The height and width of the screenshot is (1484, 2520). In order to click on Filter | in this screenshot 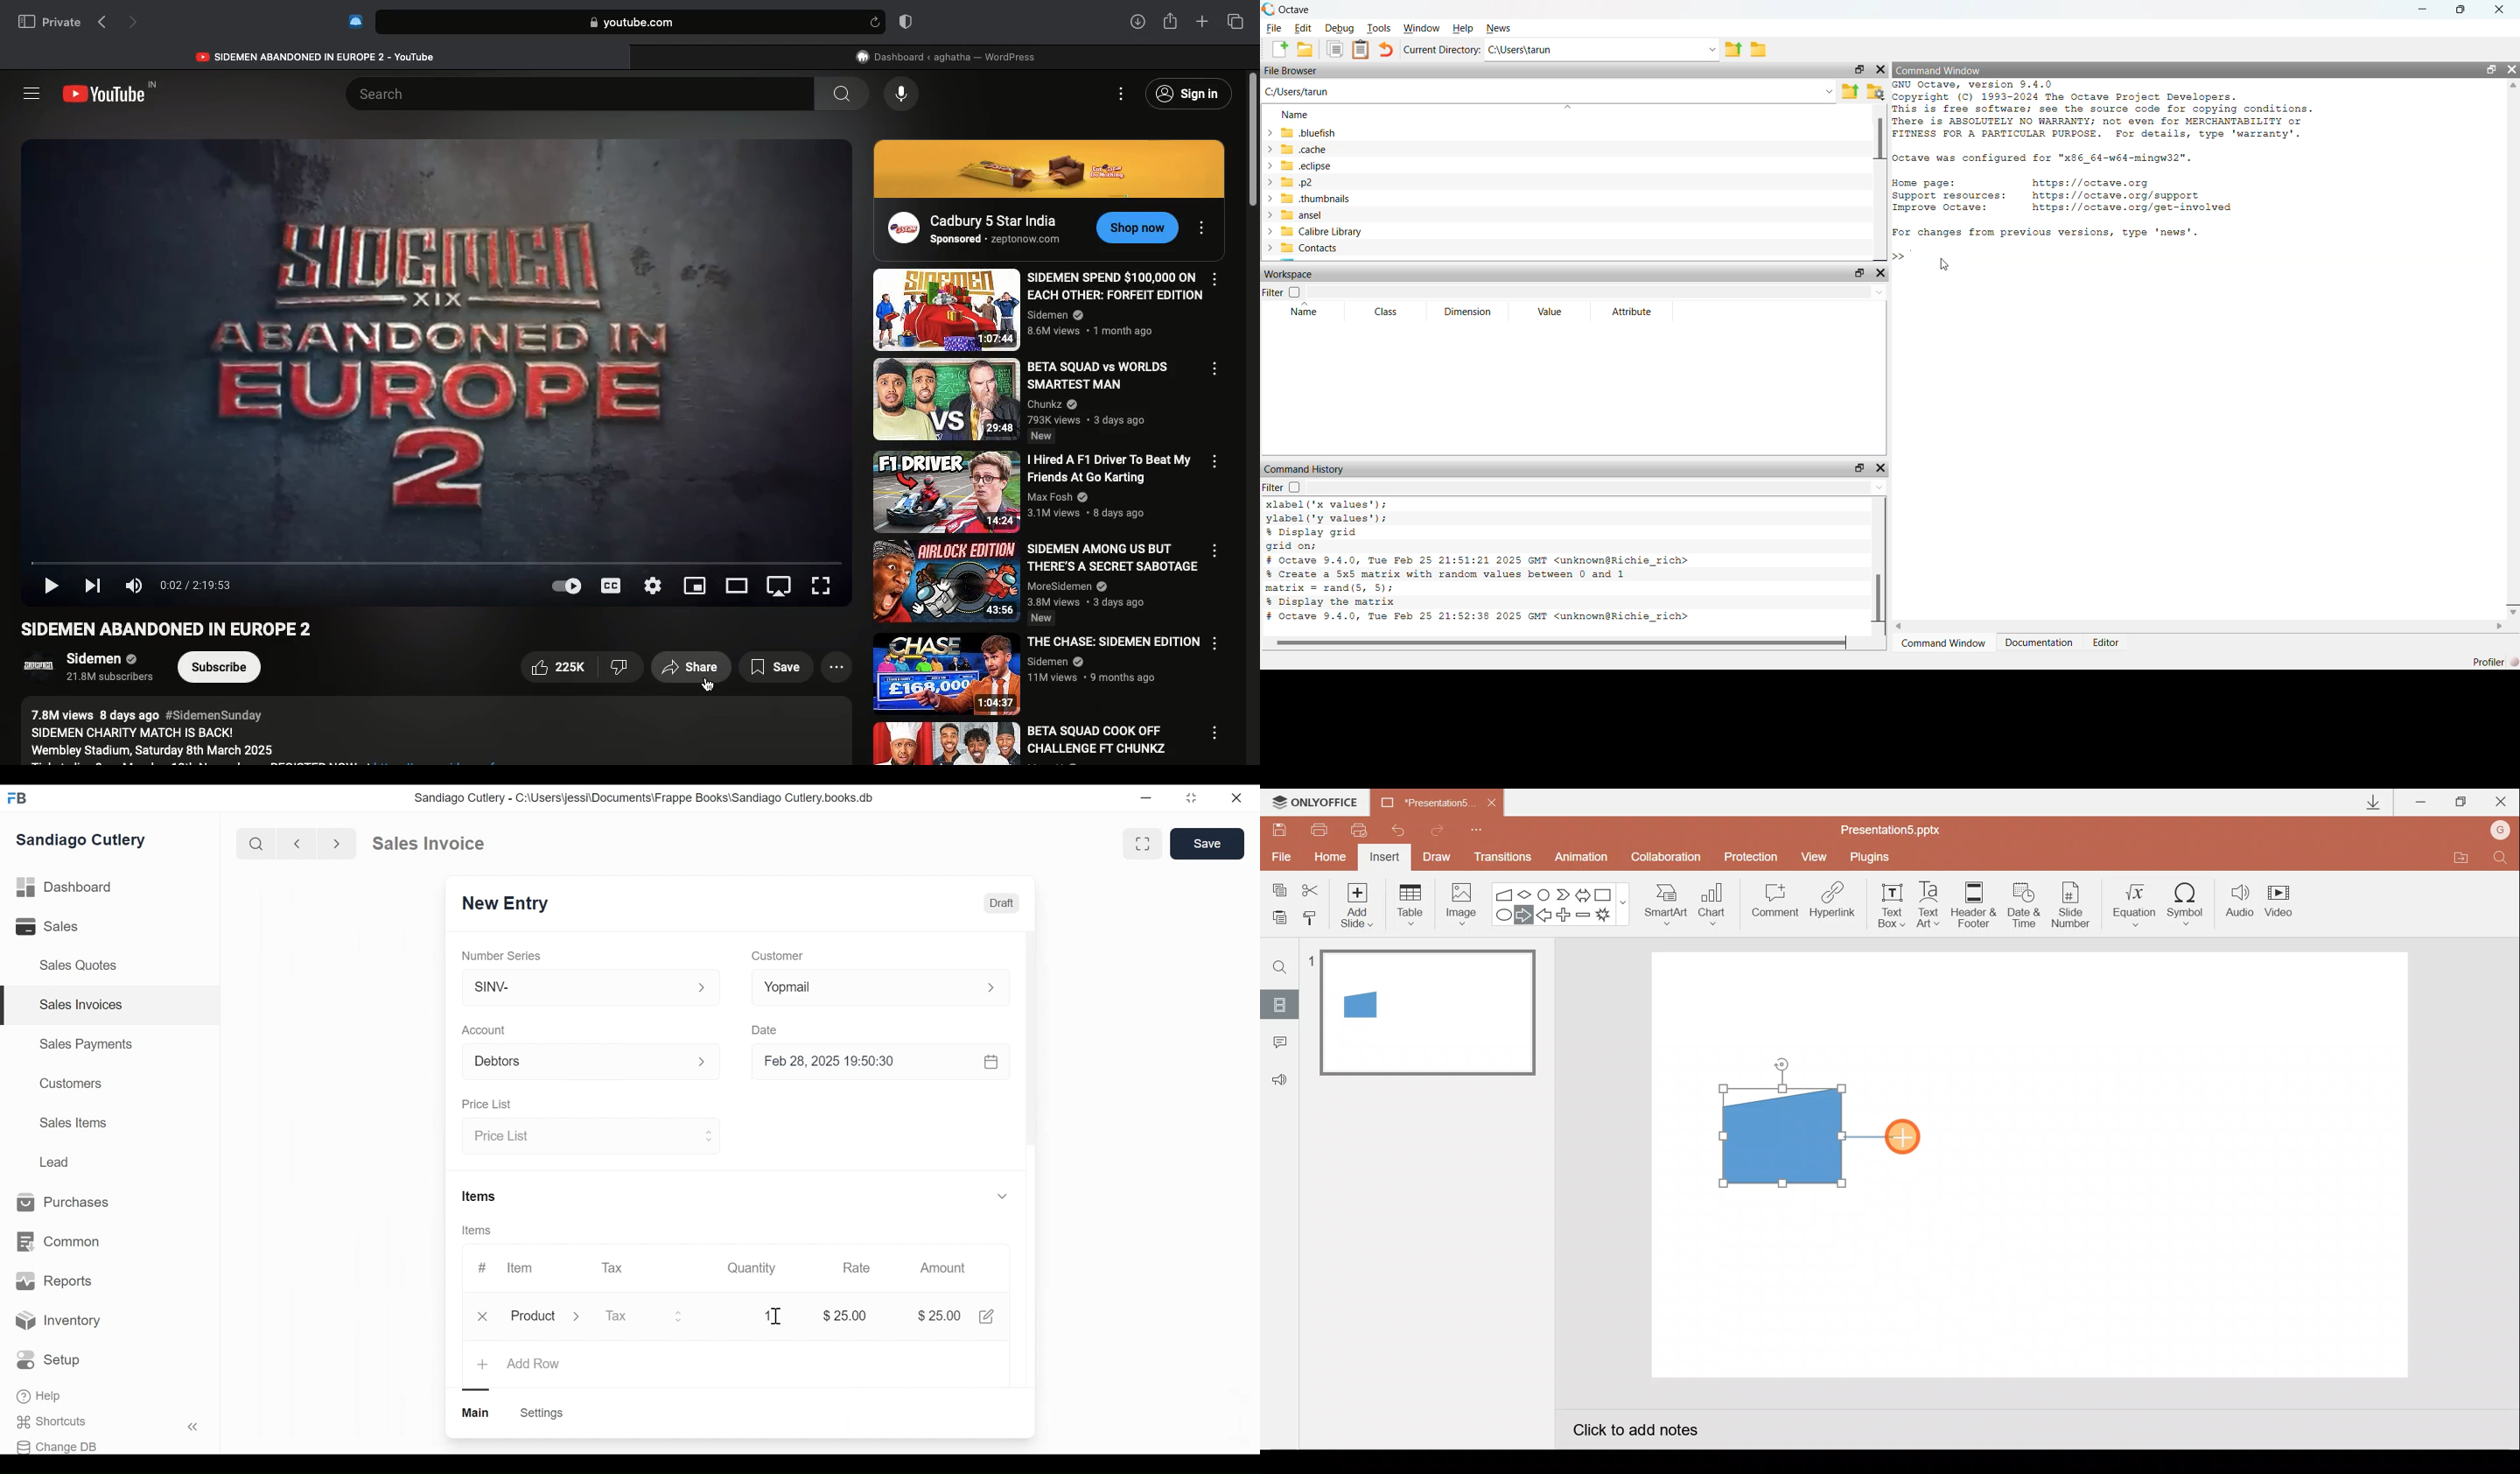, I will do `click(1277, 293)`.